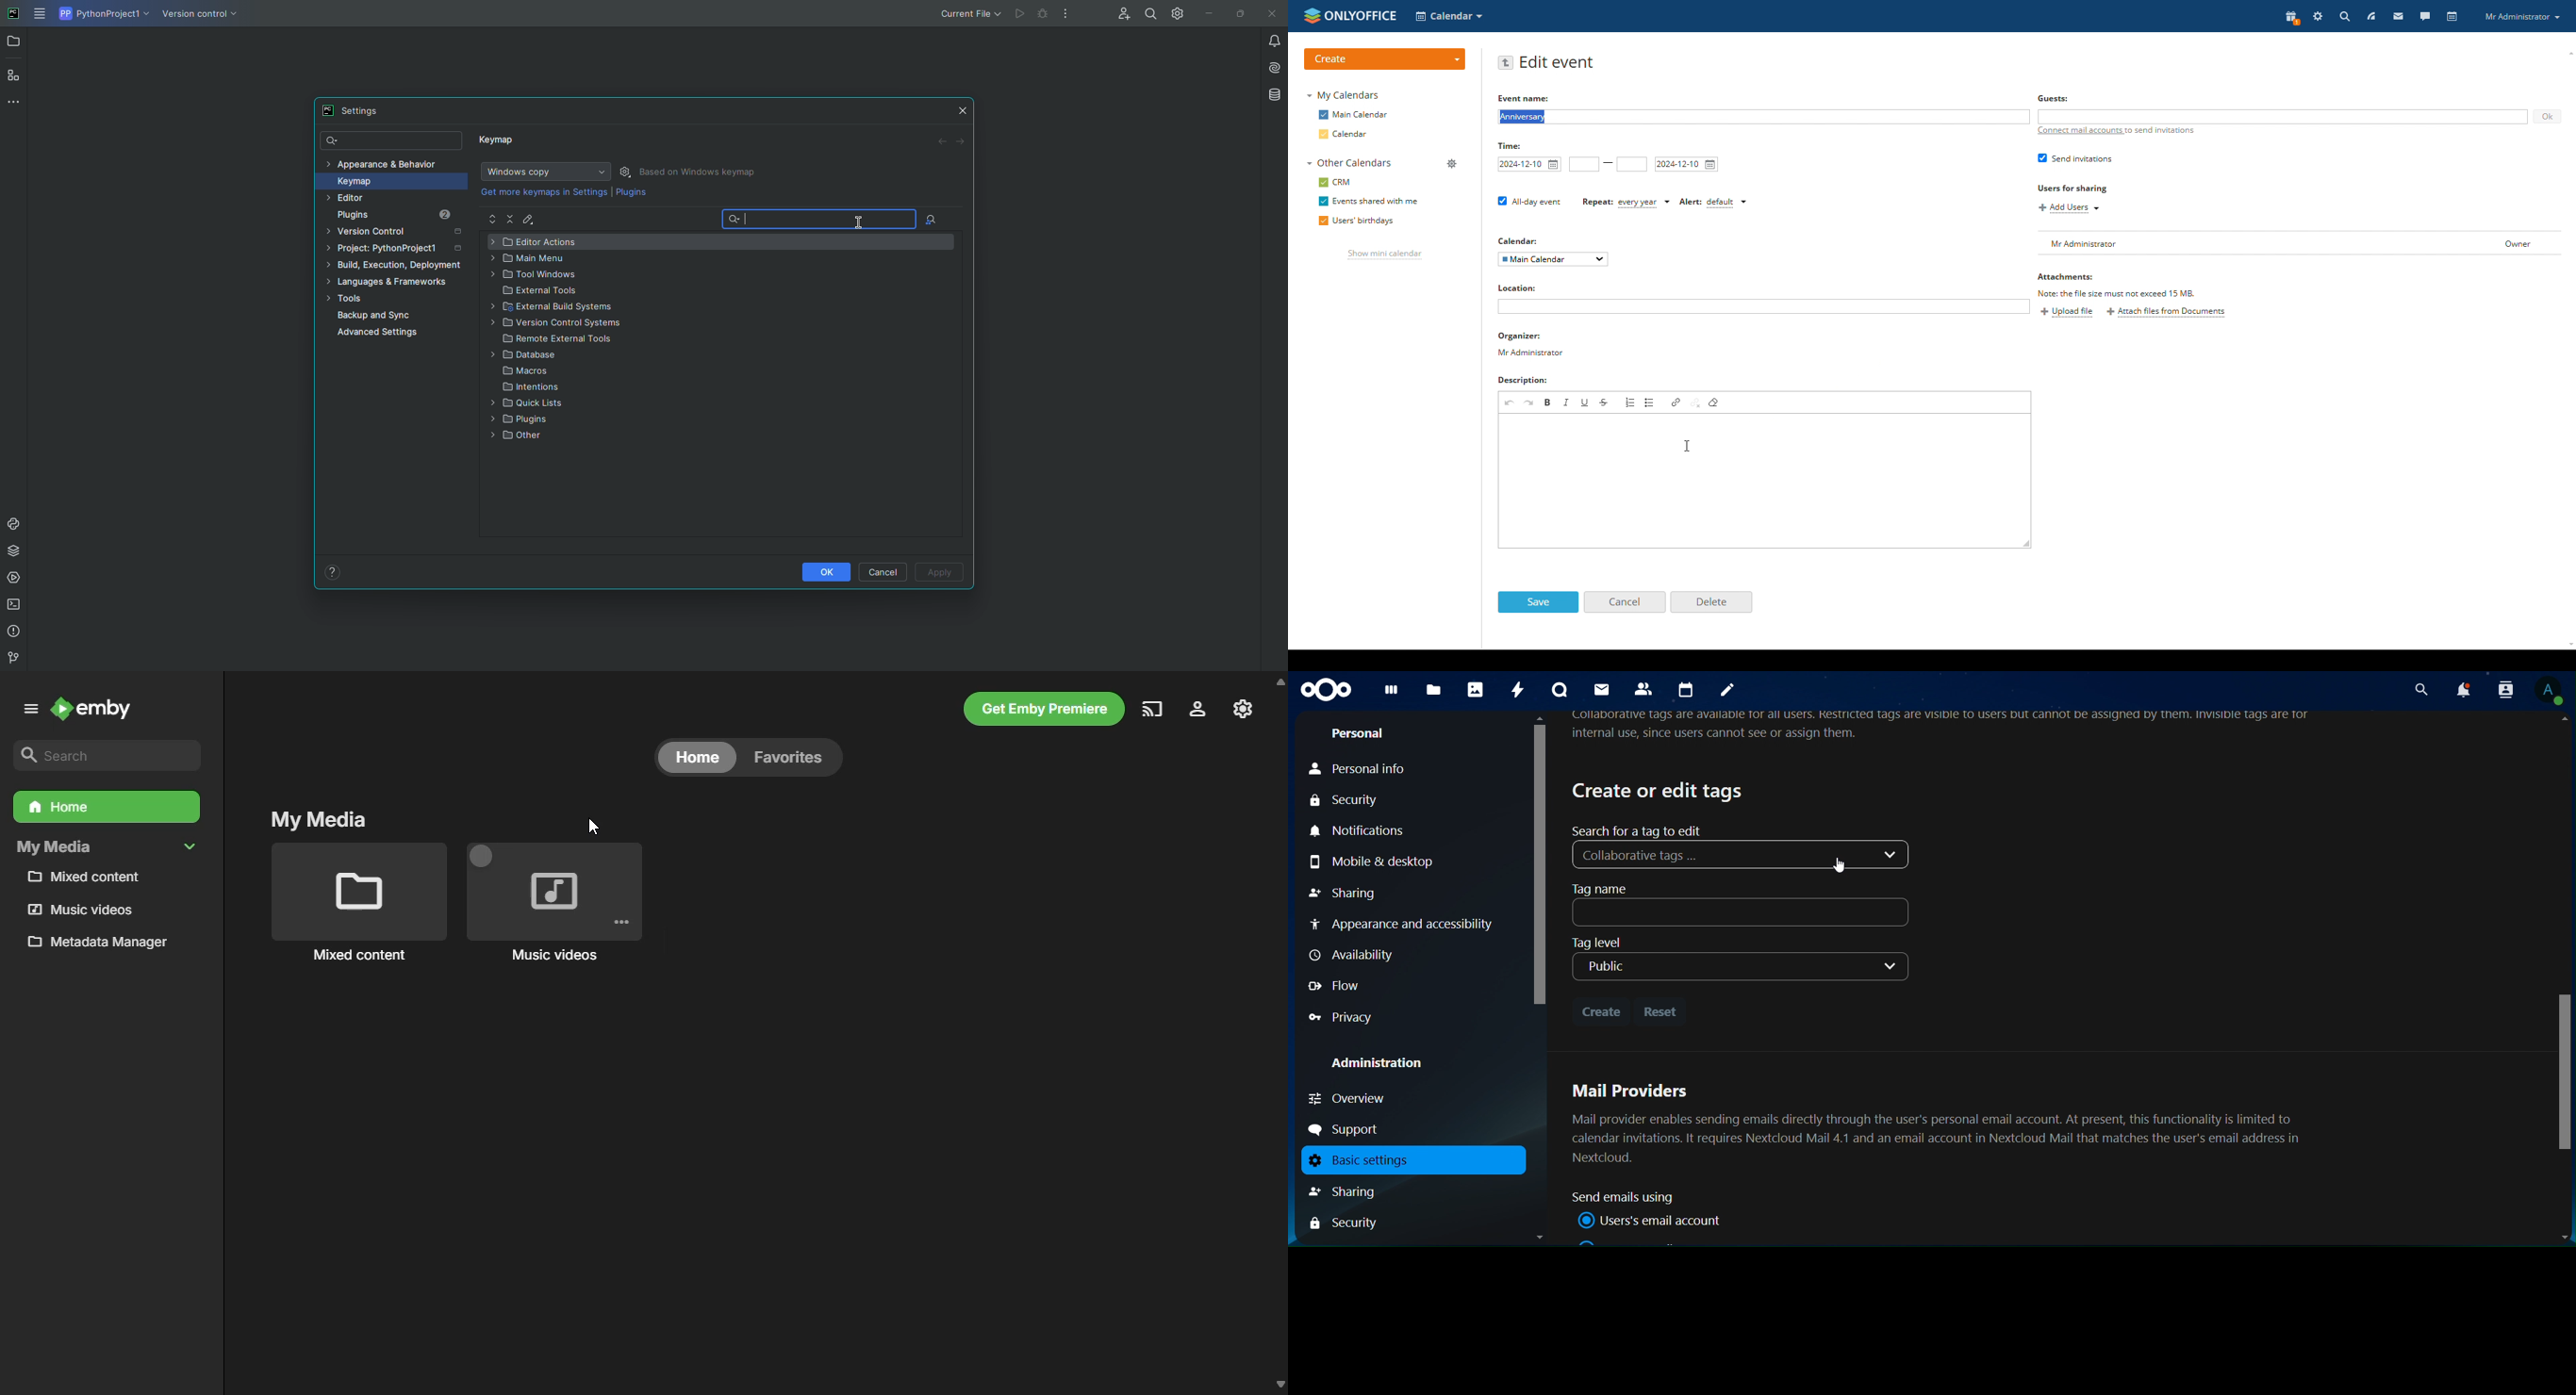 Image resolution: width=2576 pixels, height=1400 pixels. I want to click on notifications, so click(2461, 690).